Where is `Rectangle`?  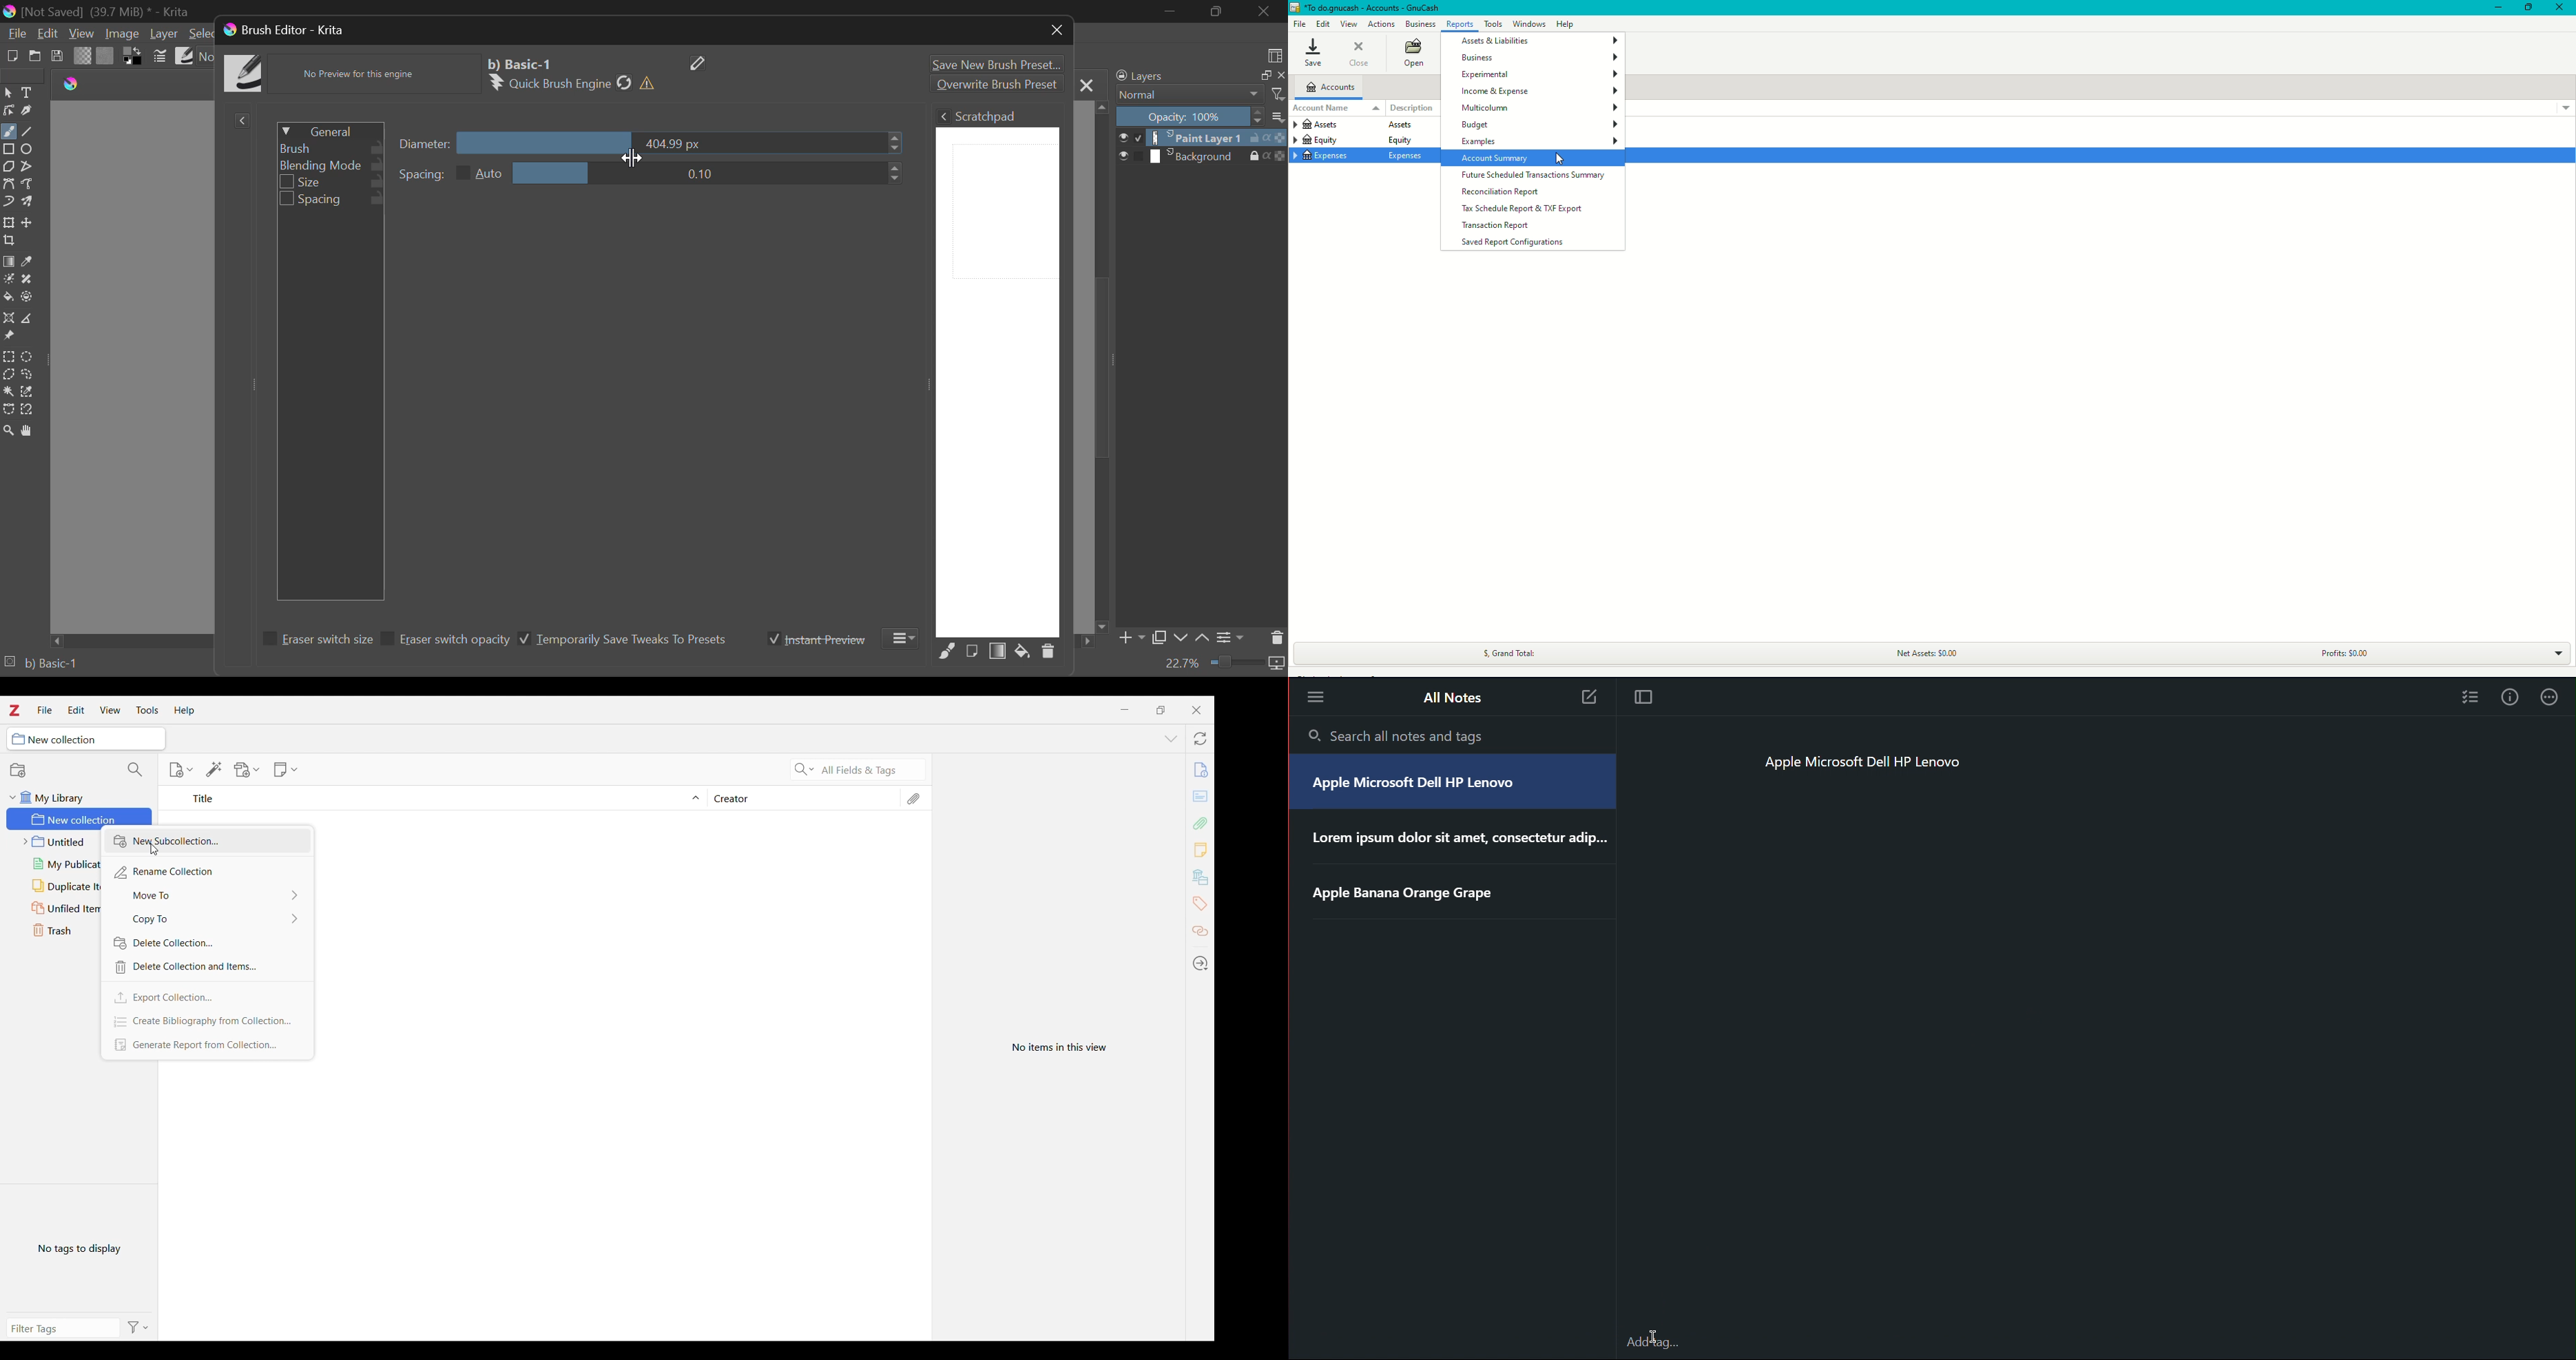 Rectangle is located at coordinates (8, 148).